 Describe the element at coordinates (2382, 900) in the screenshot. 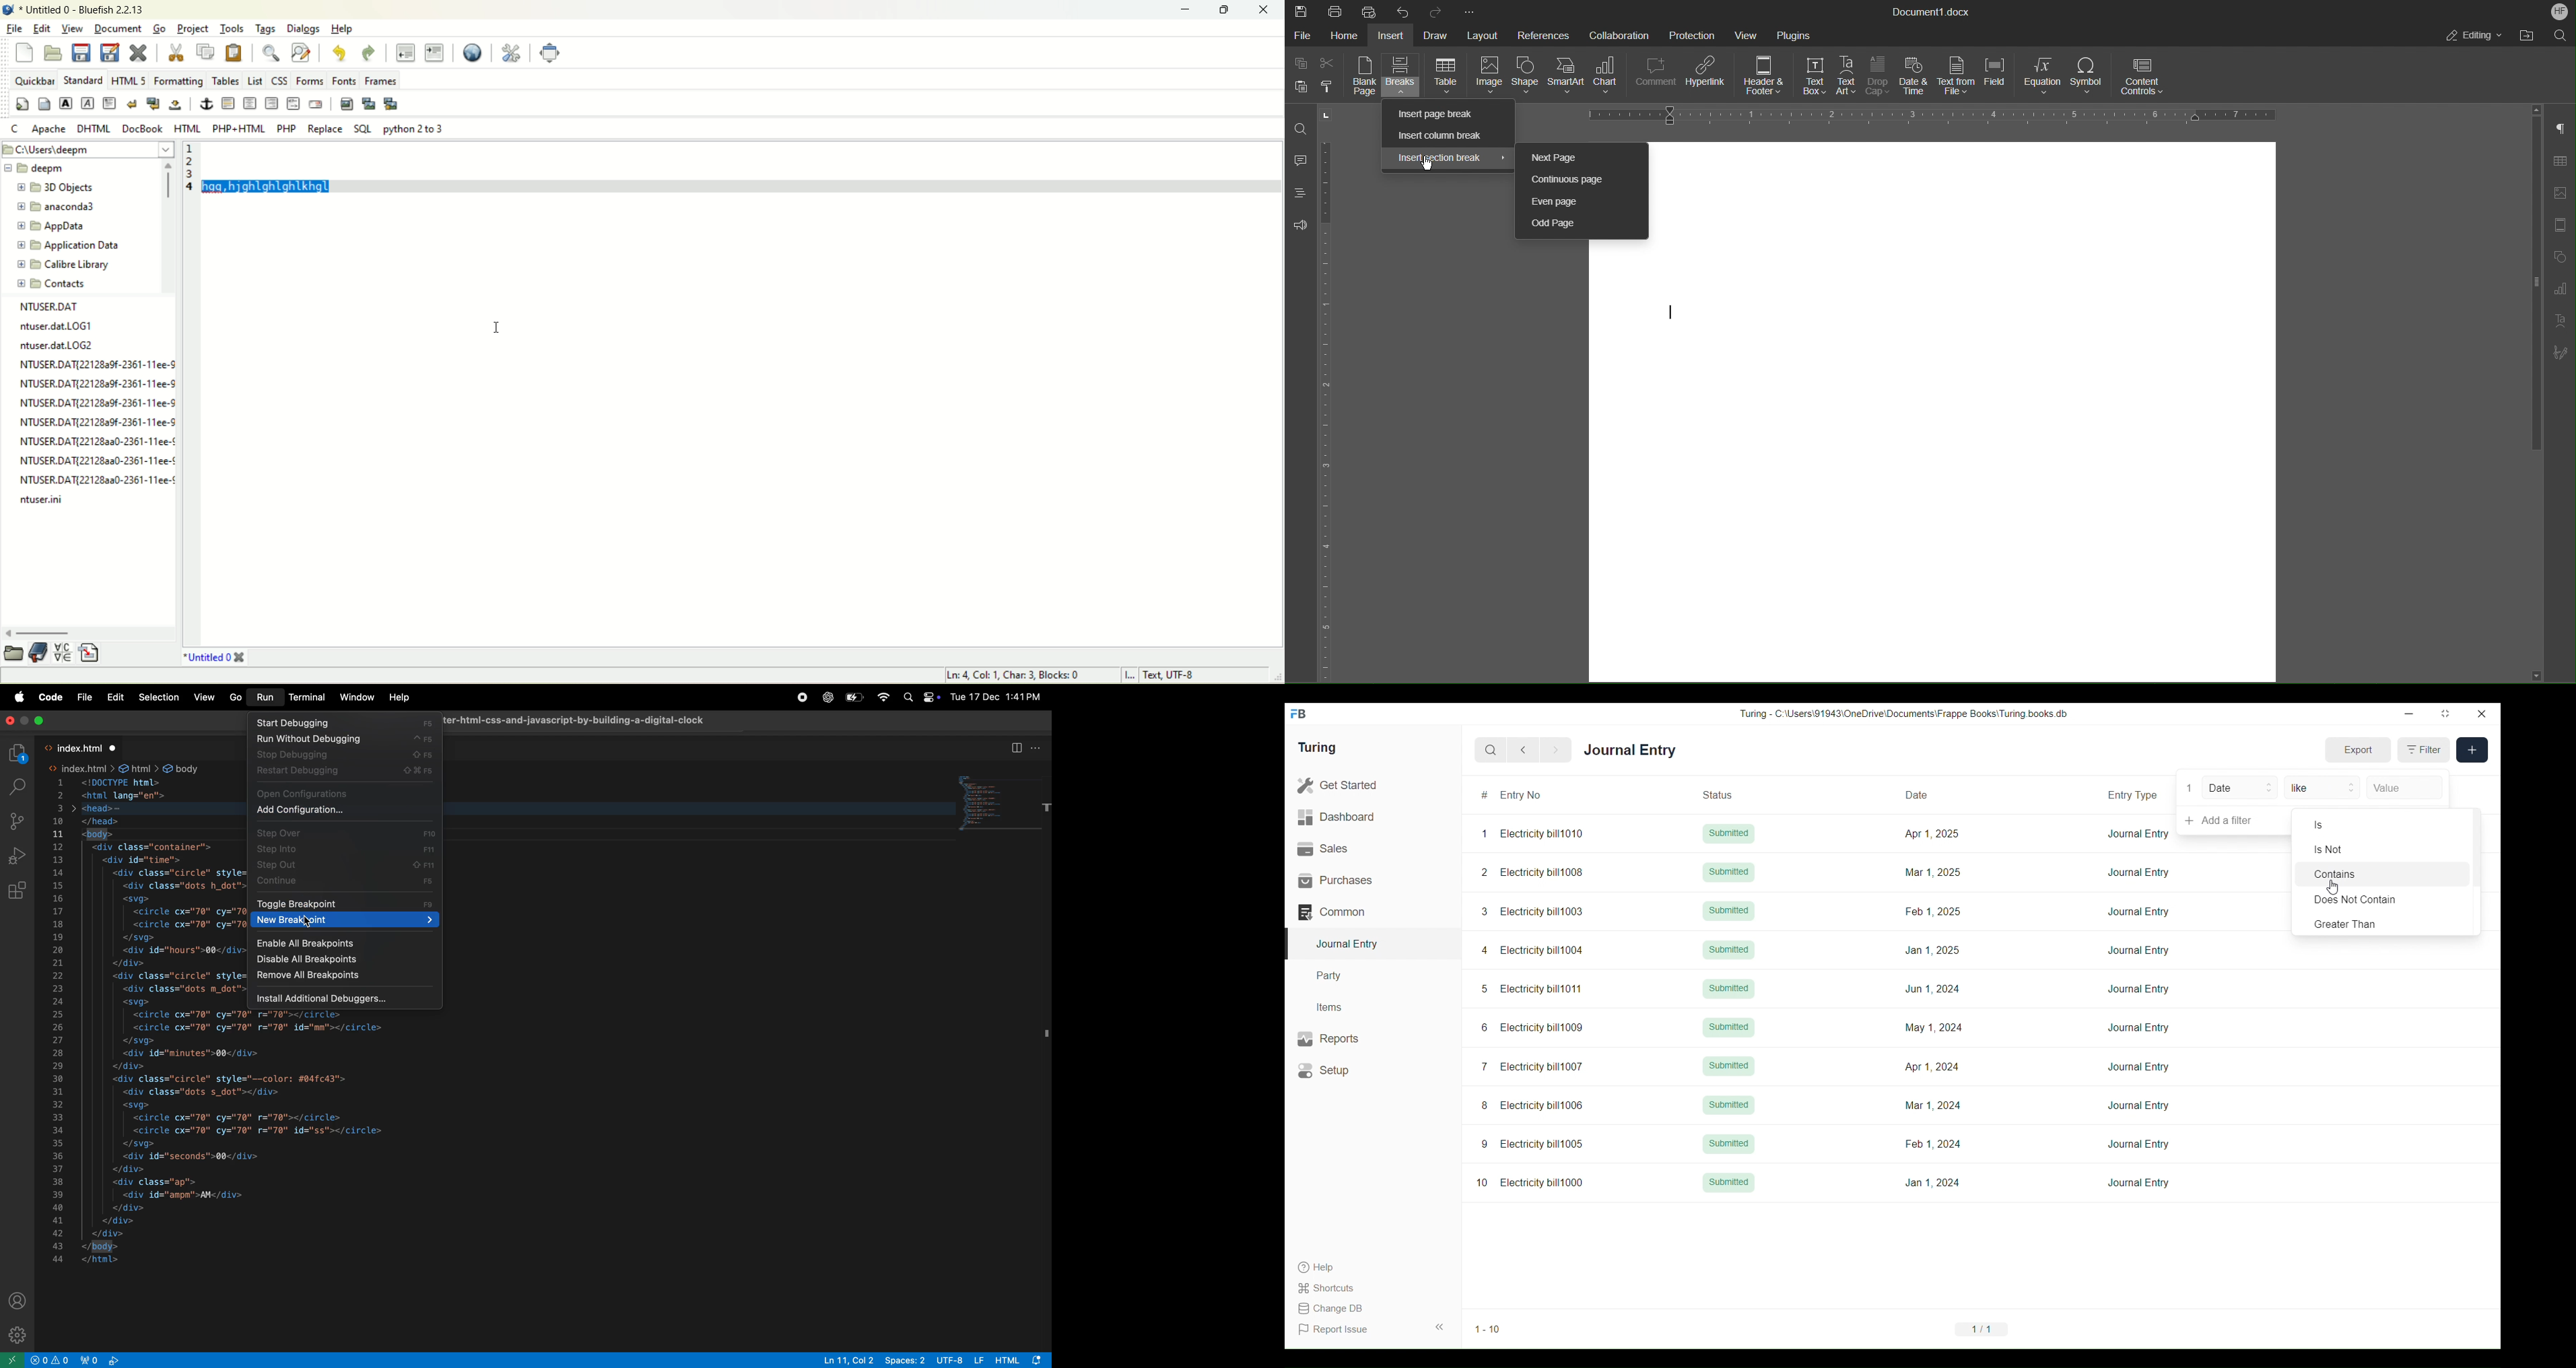

I see `Does Not Contain` at that location.